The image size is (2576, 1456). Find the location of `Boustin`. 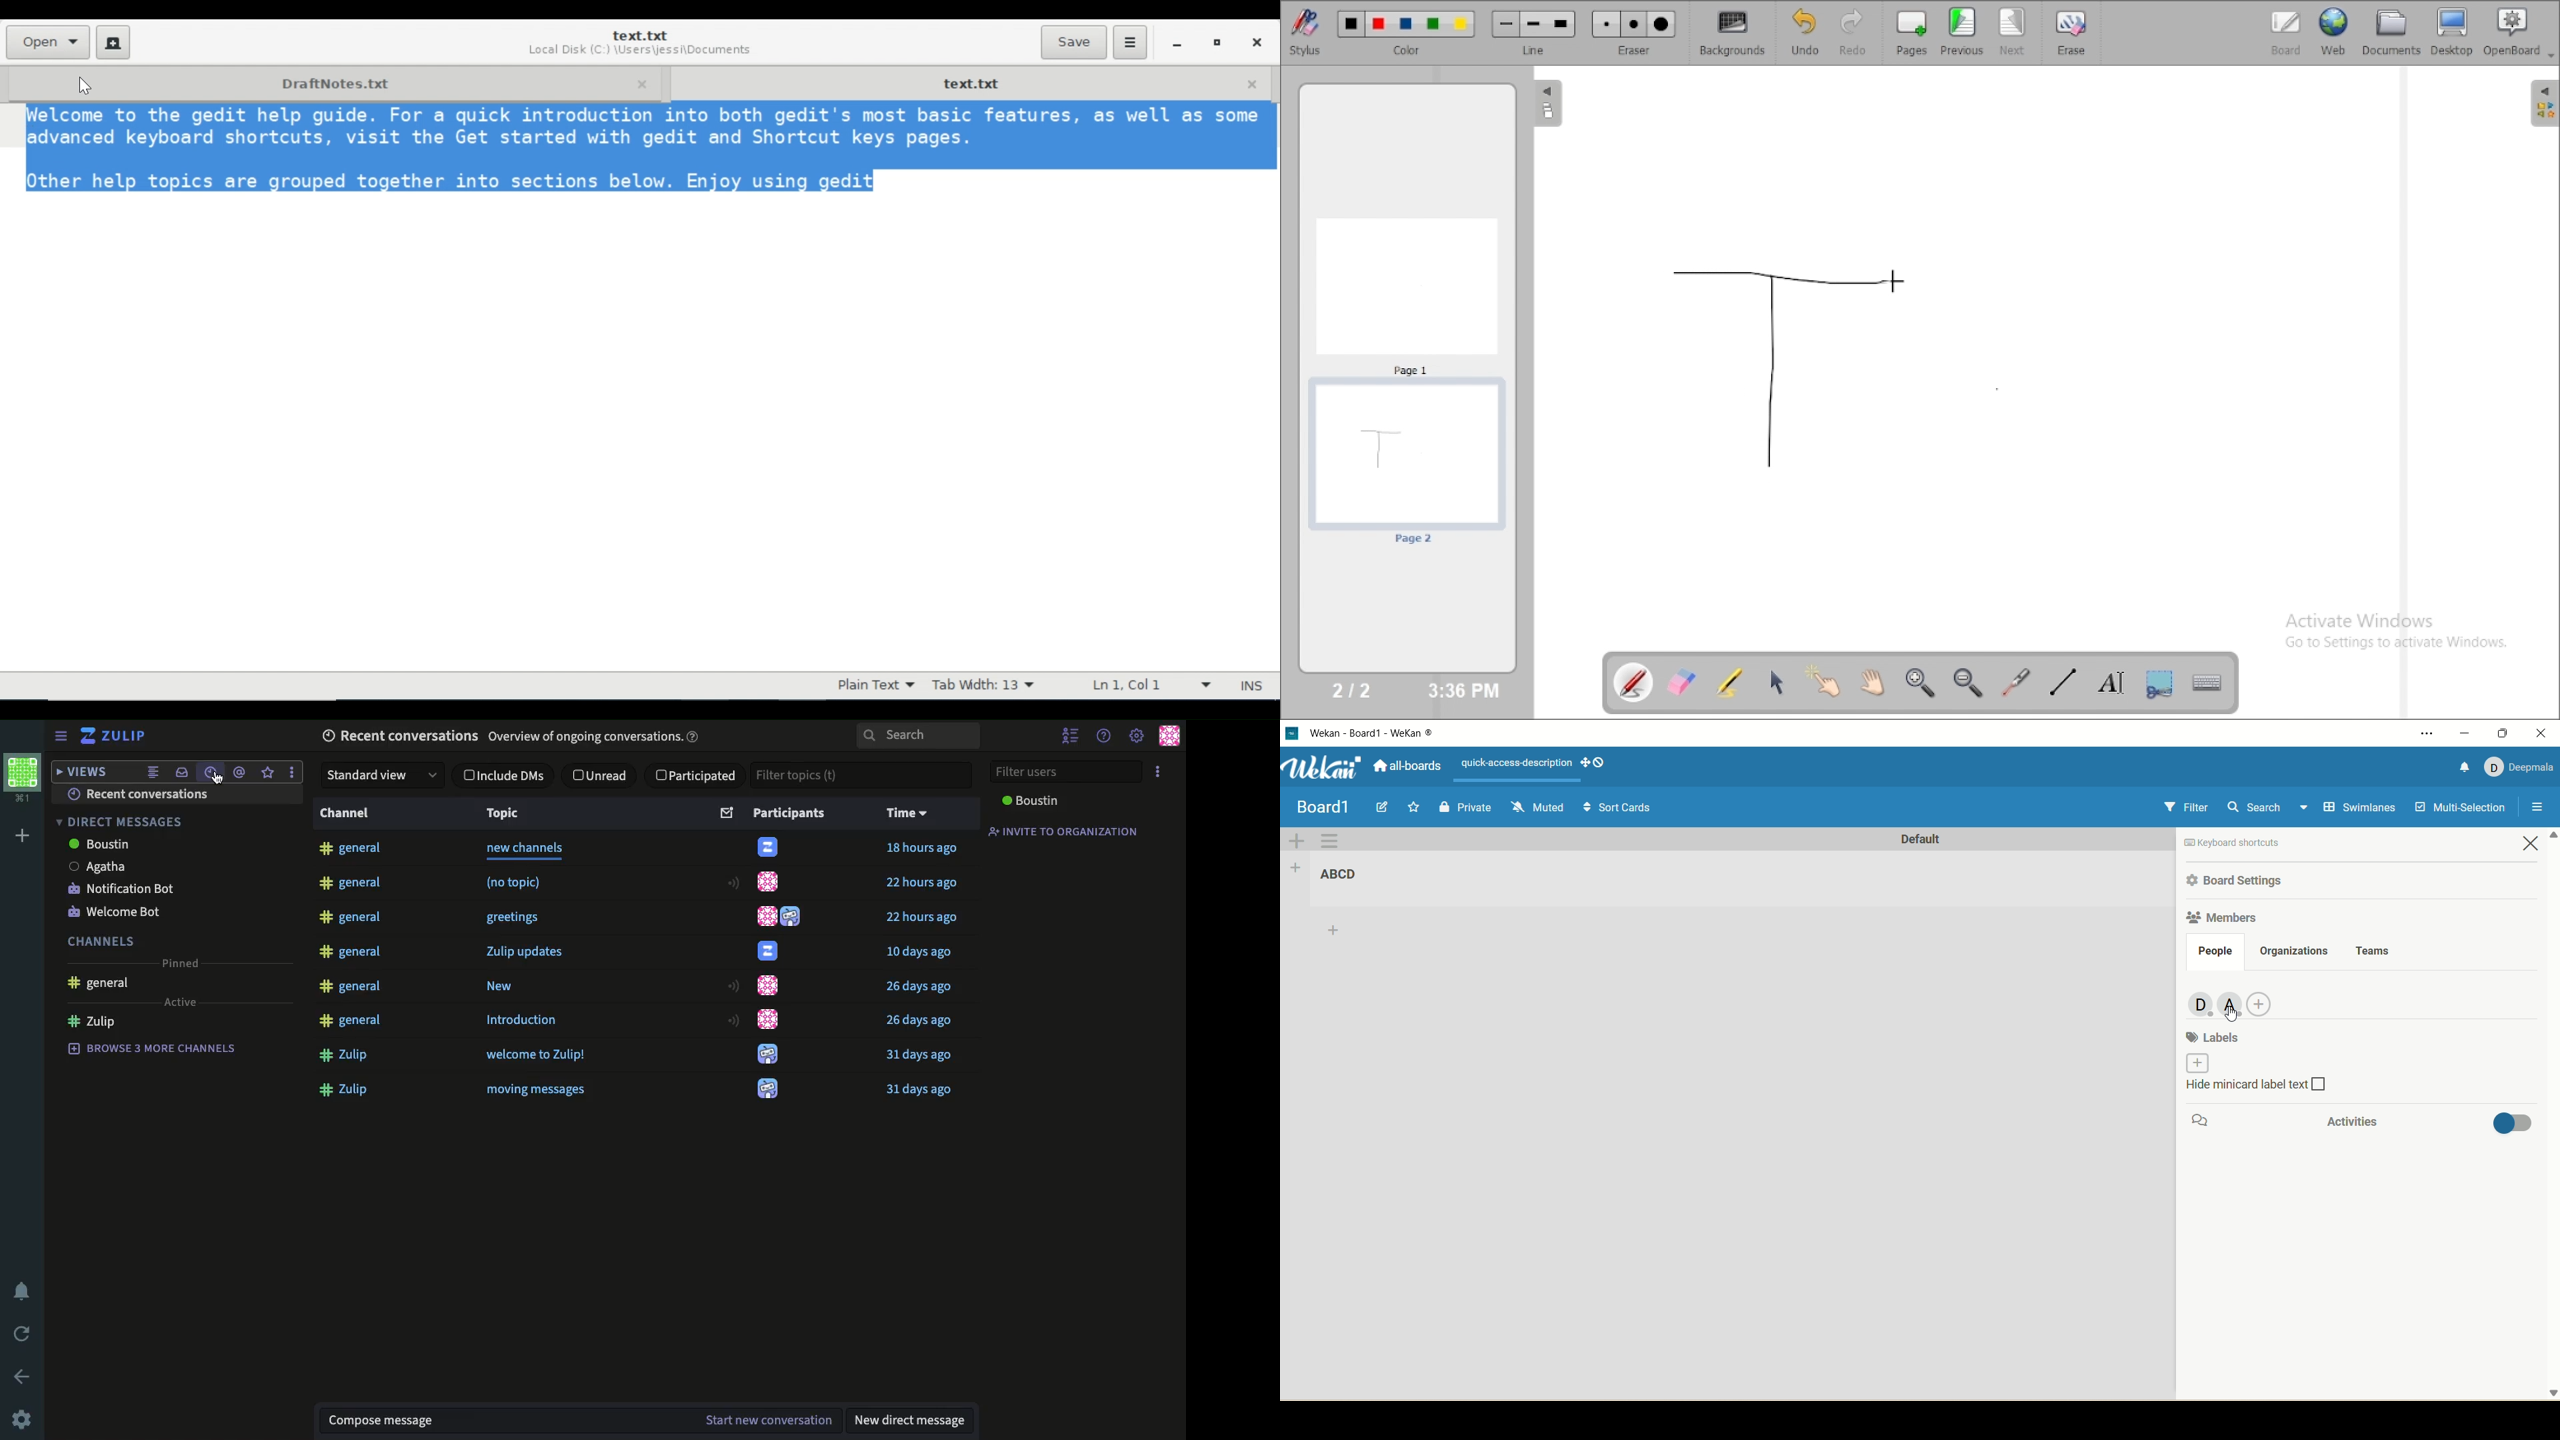

Boustin is located at coordinates (1031, 801).